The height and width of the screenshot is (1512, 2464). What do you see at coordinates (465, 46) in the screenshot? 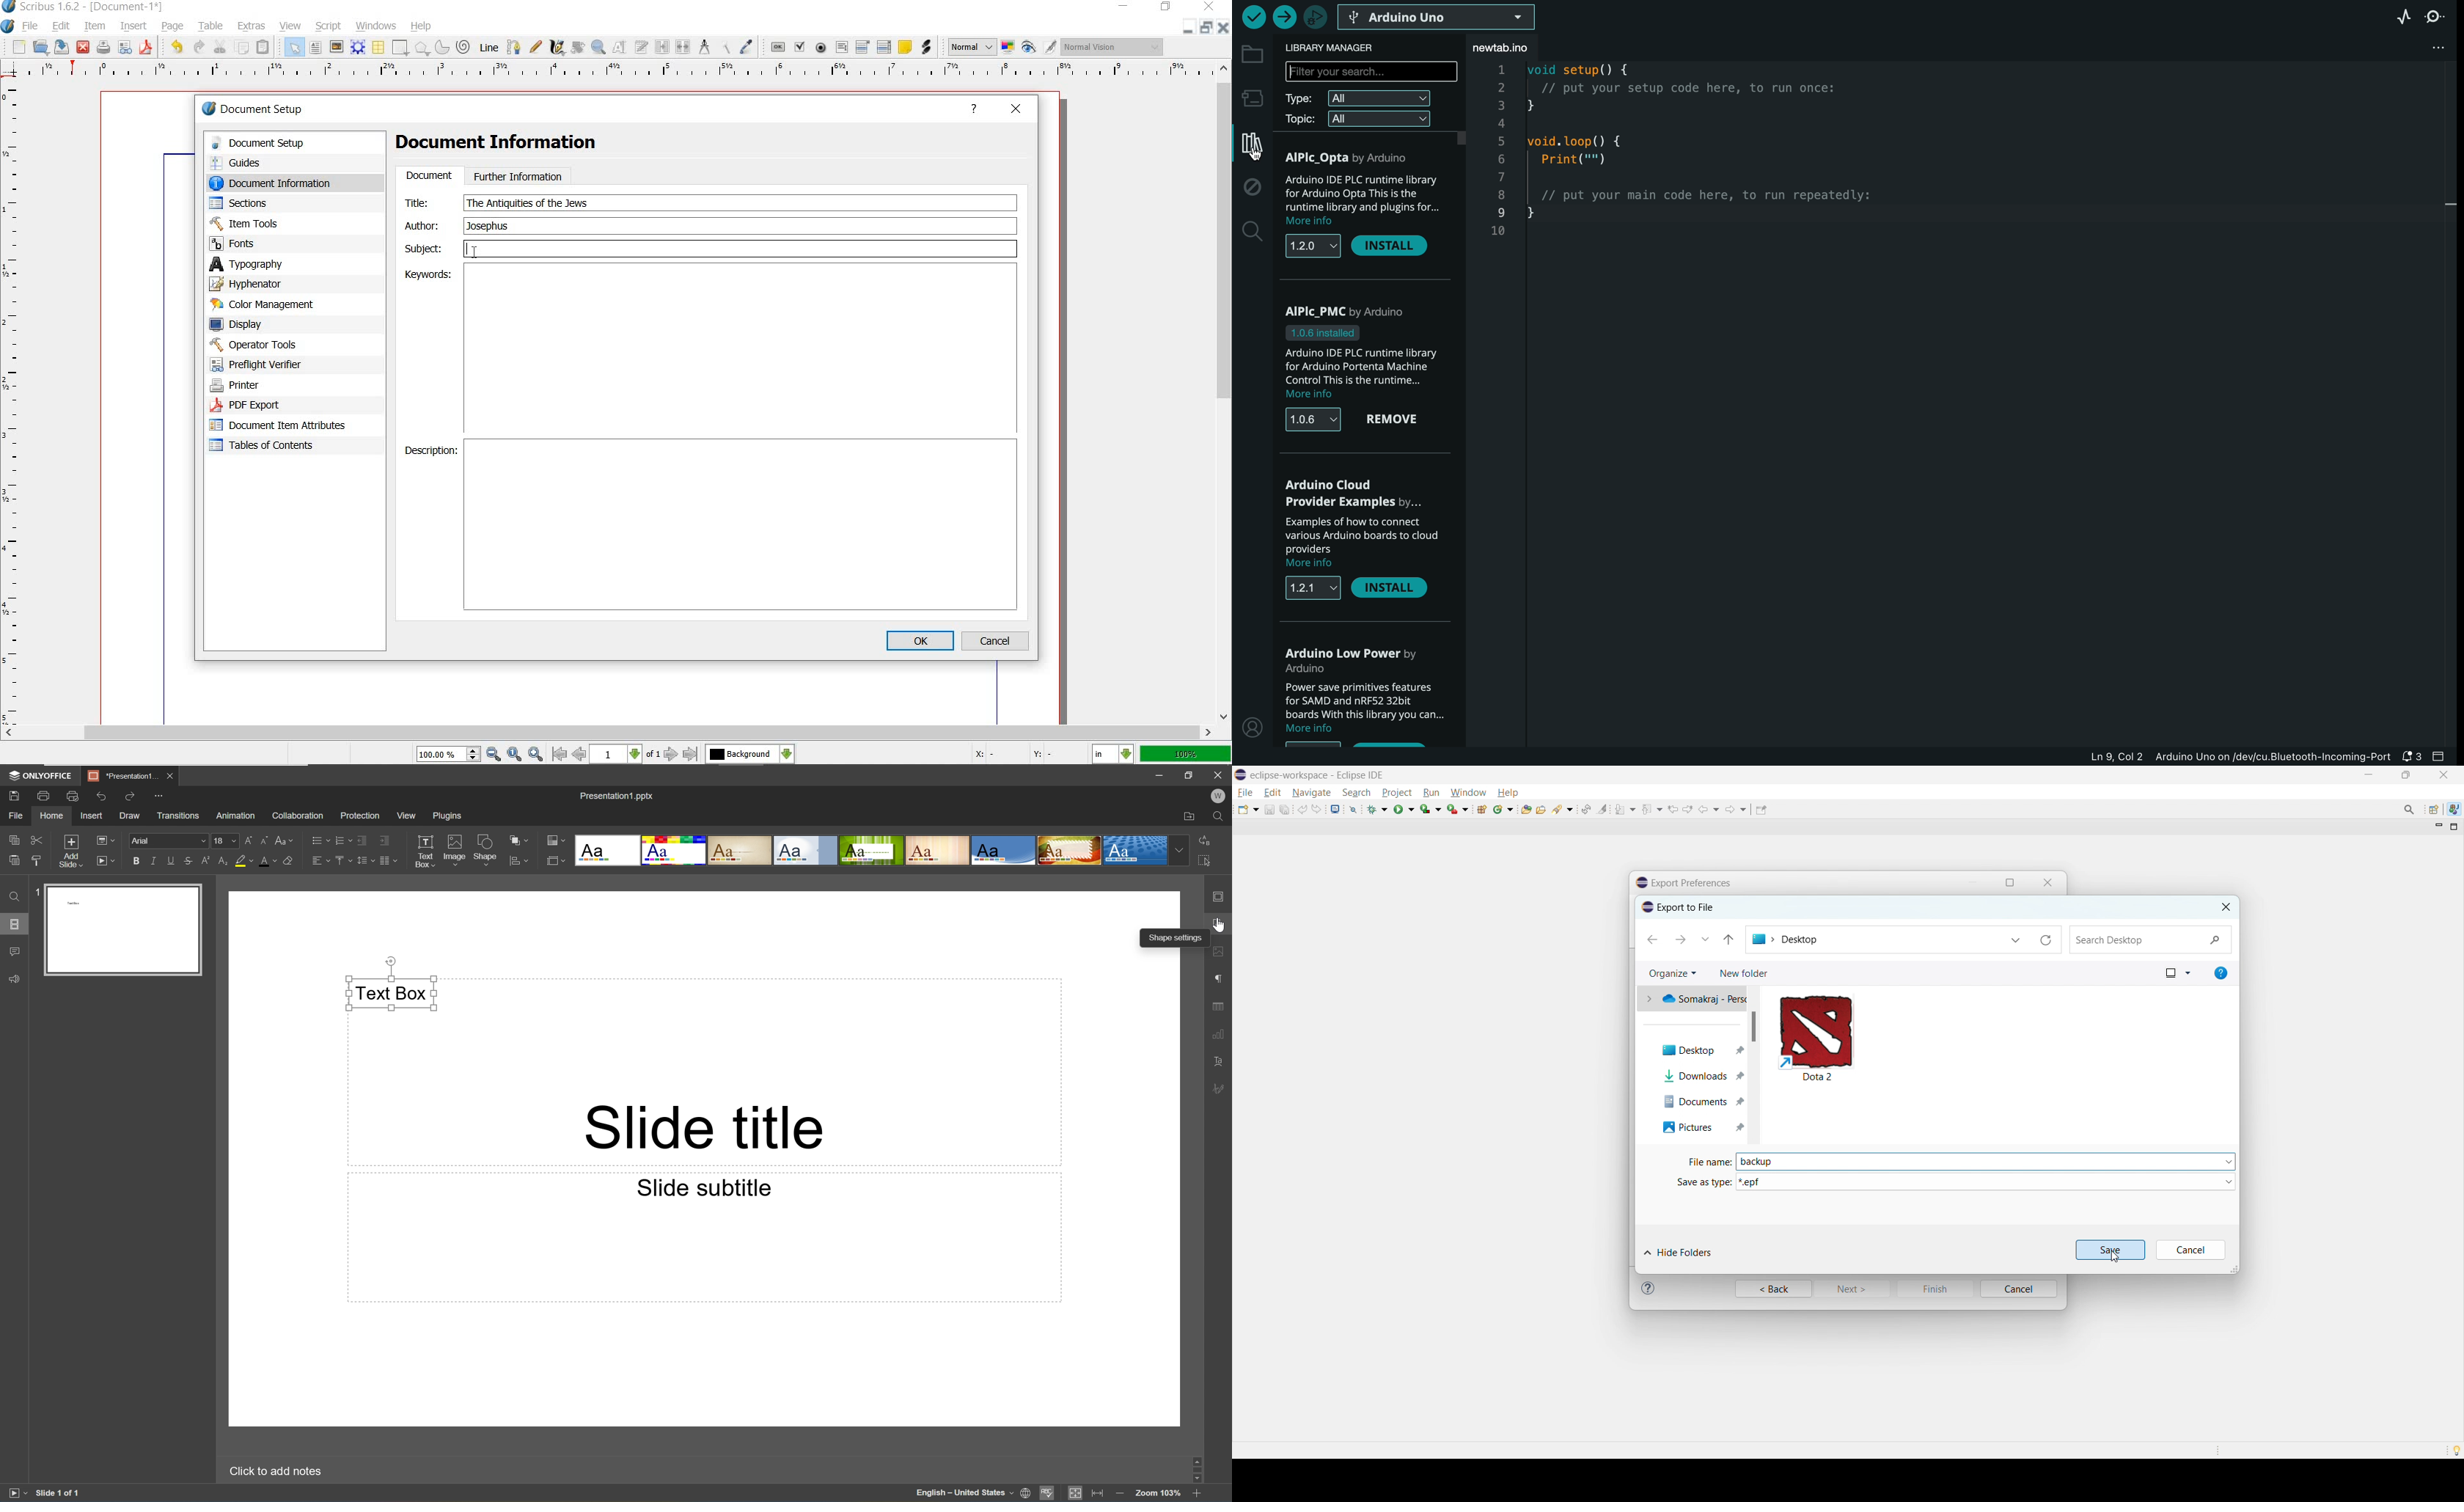
I see `spiral` at bounding box center [465, 46].